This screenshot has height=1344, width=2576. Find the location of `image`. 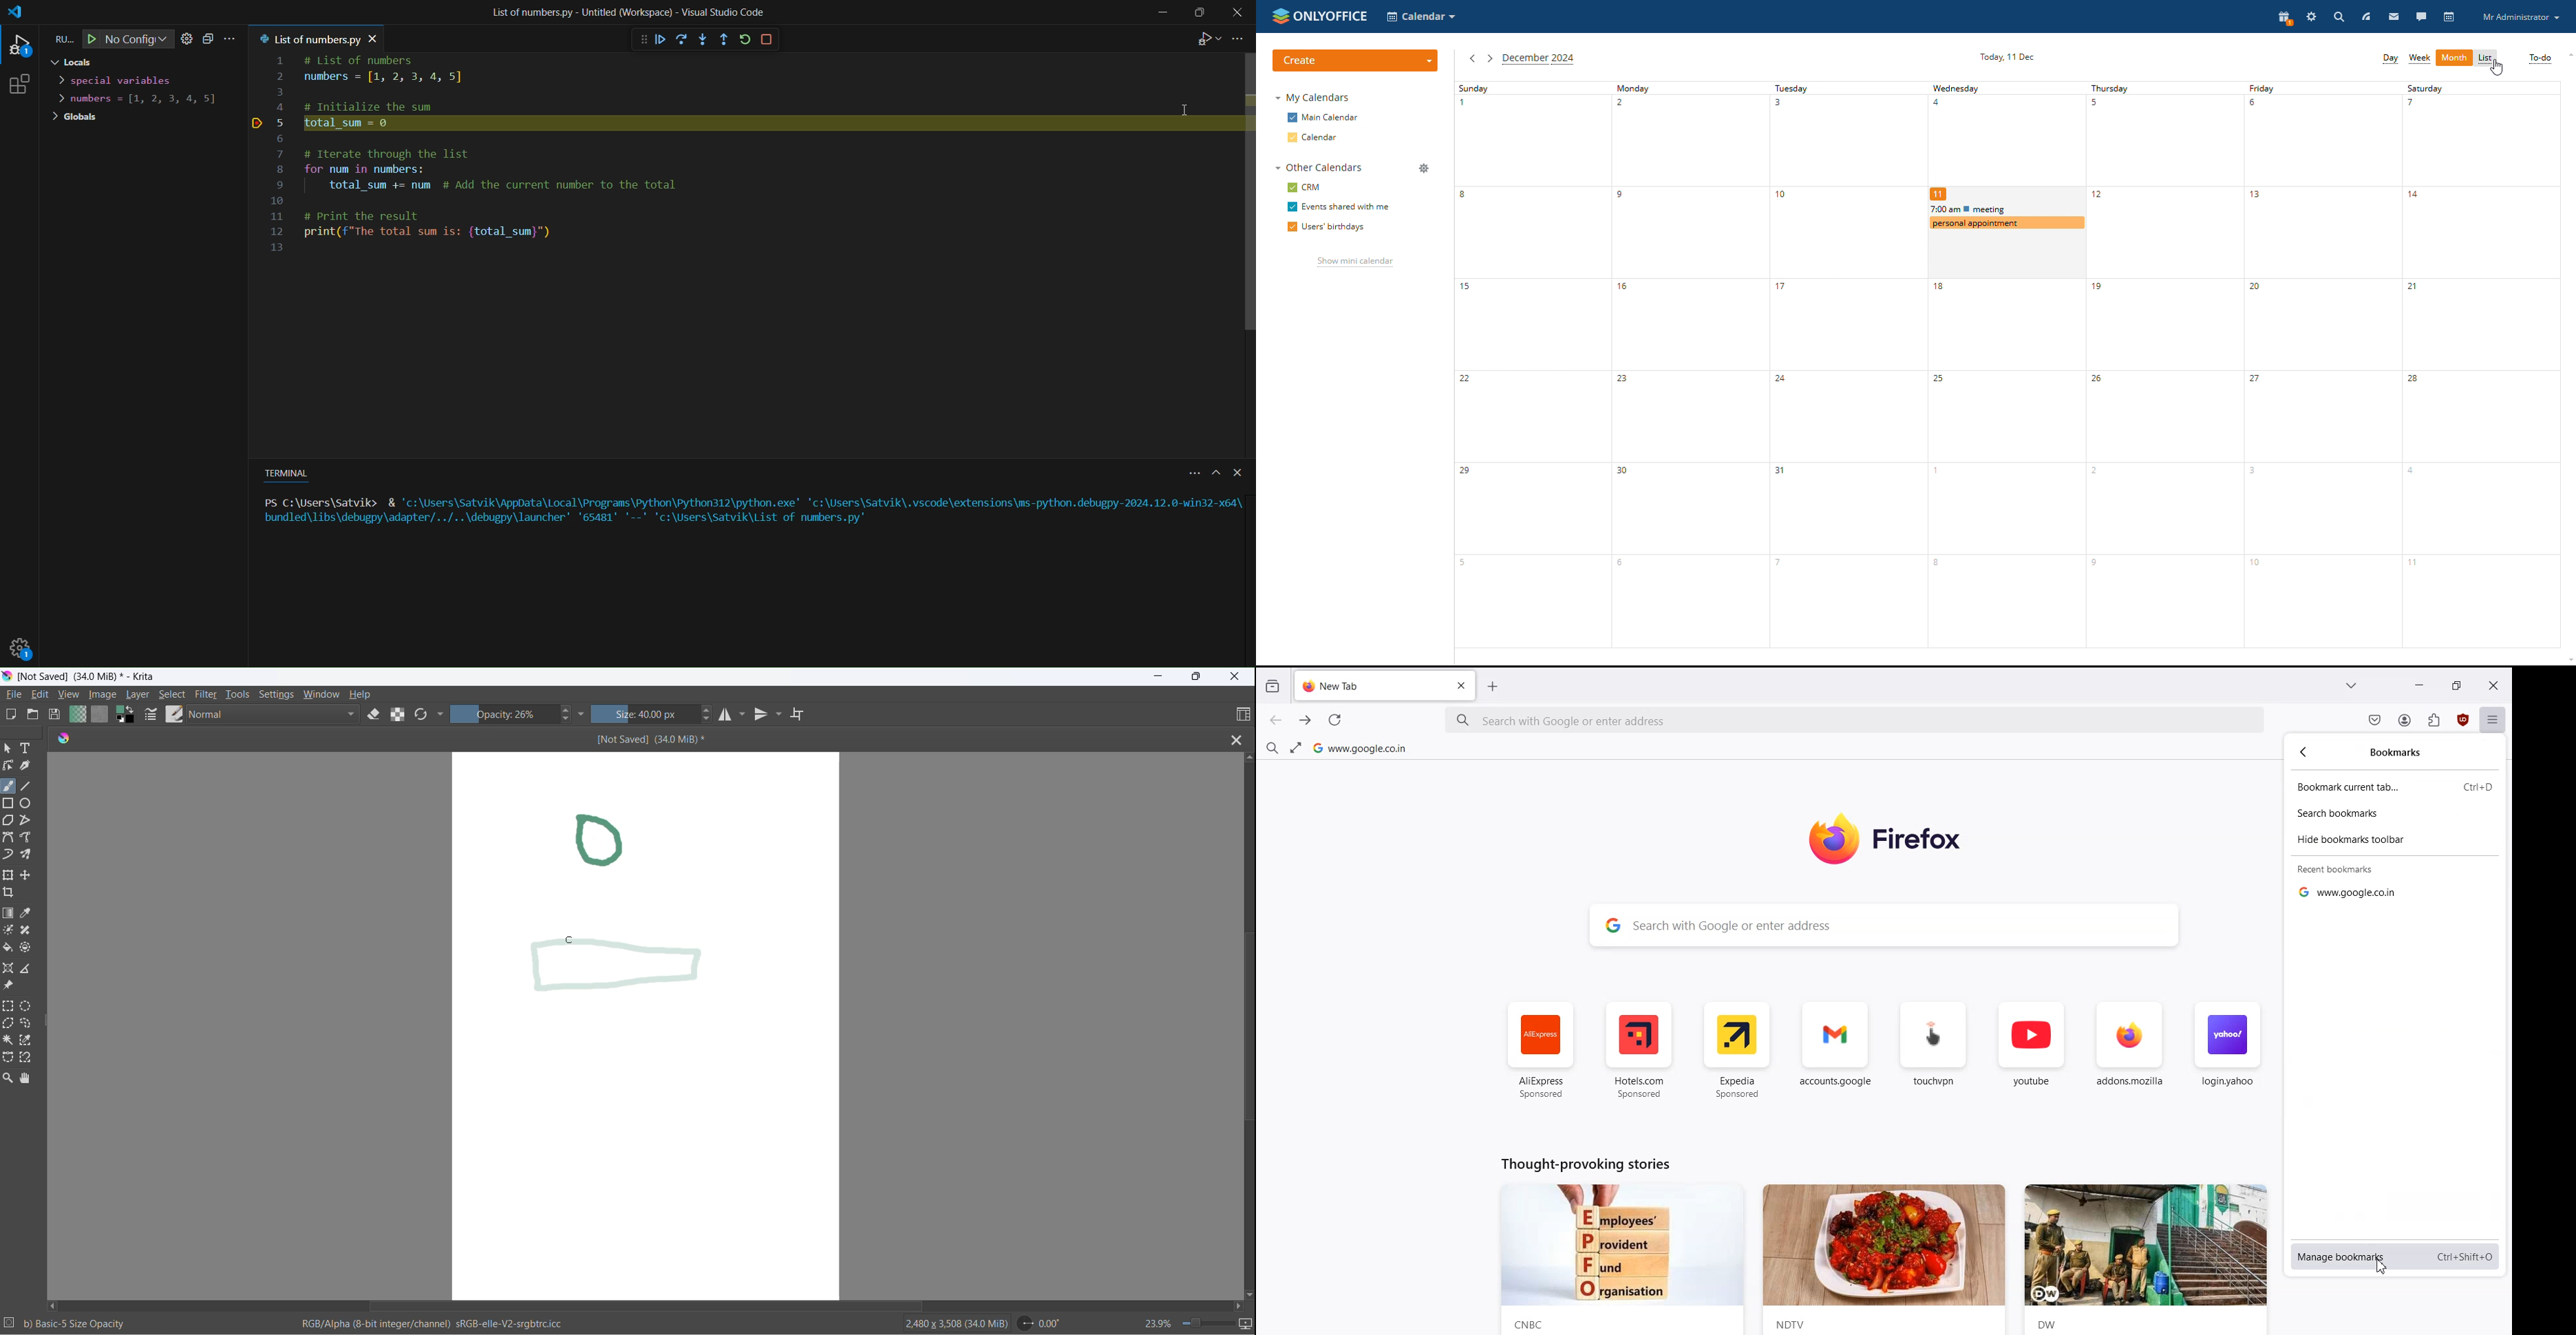

image is located at coordinates (103, 695).